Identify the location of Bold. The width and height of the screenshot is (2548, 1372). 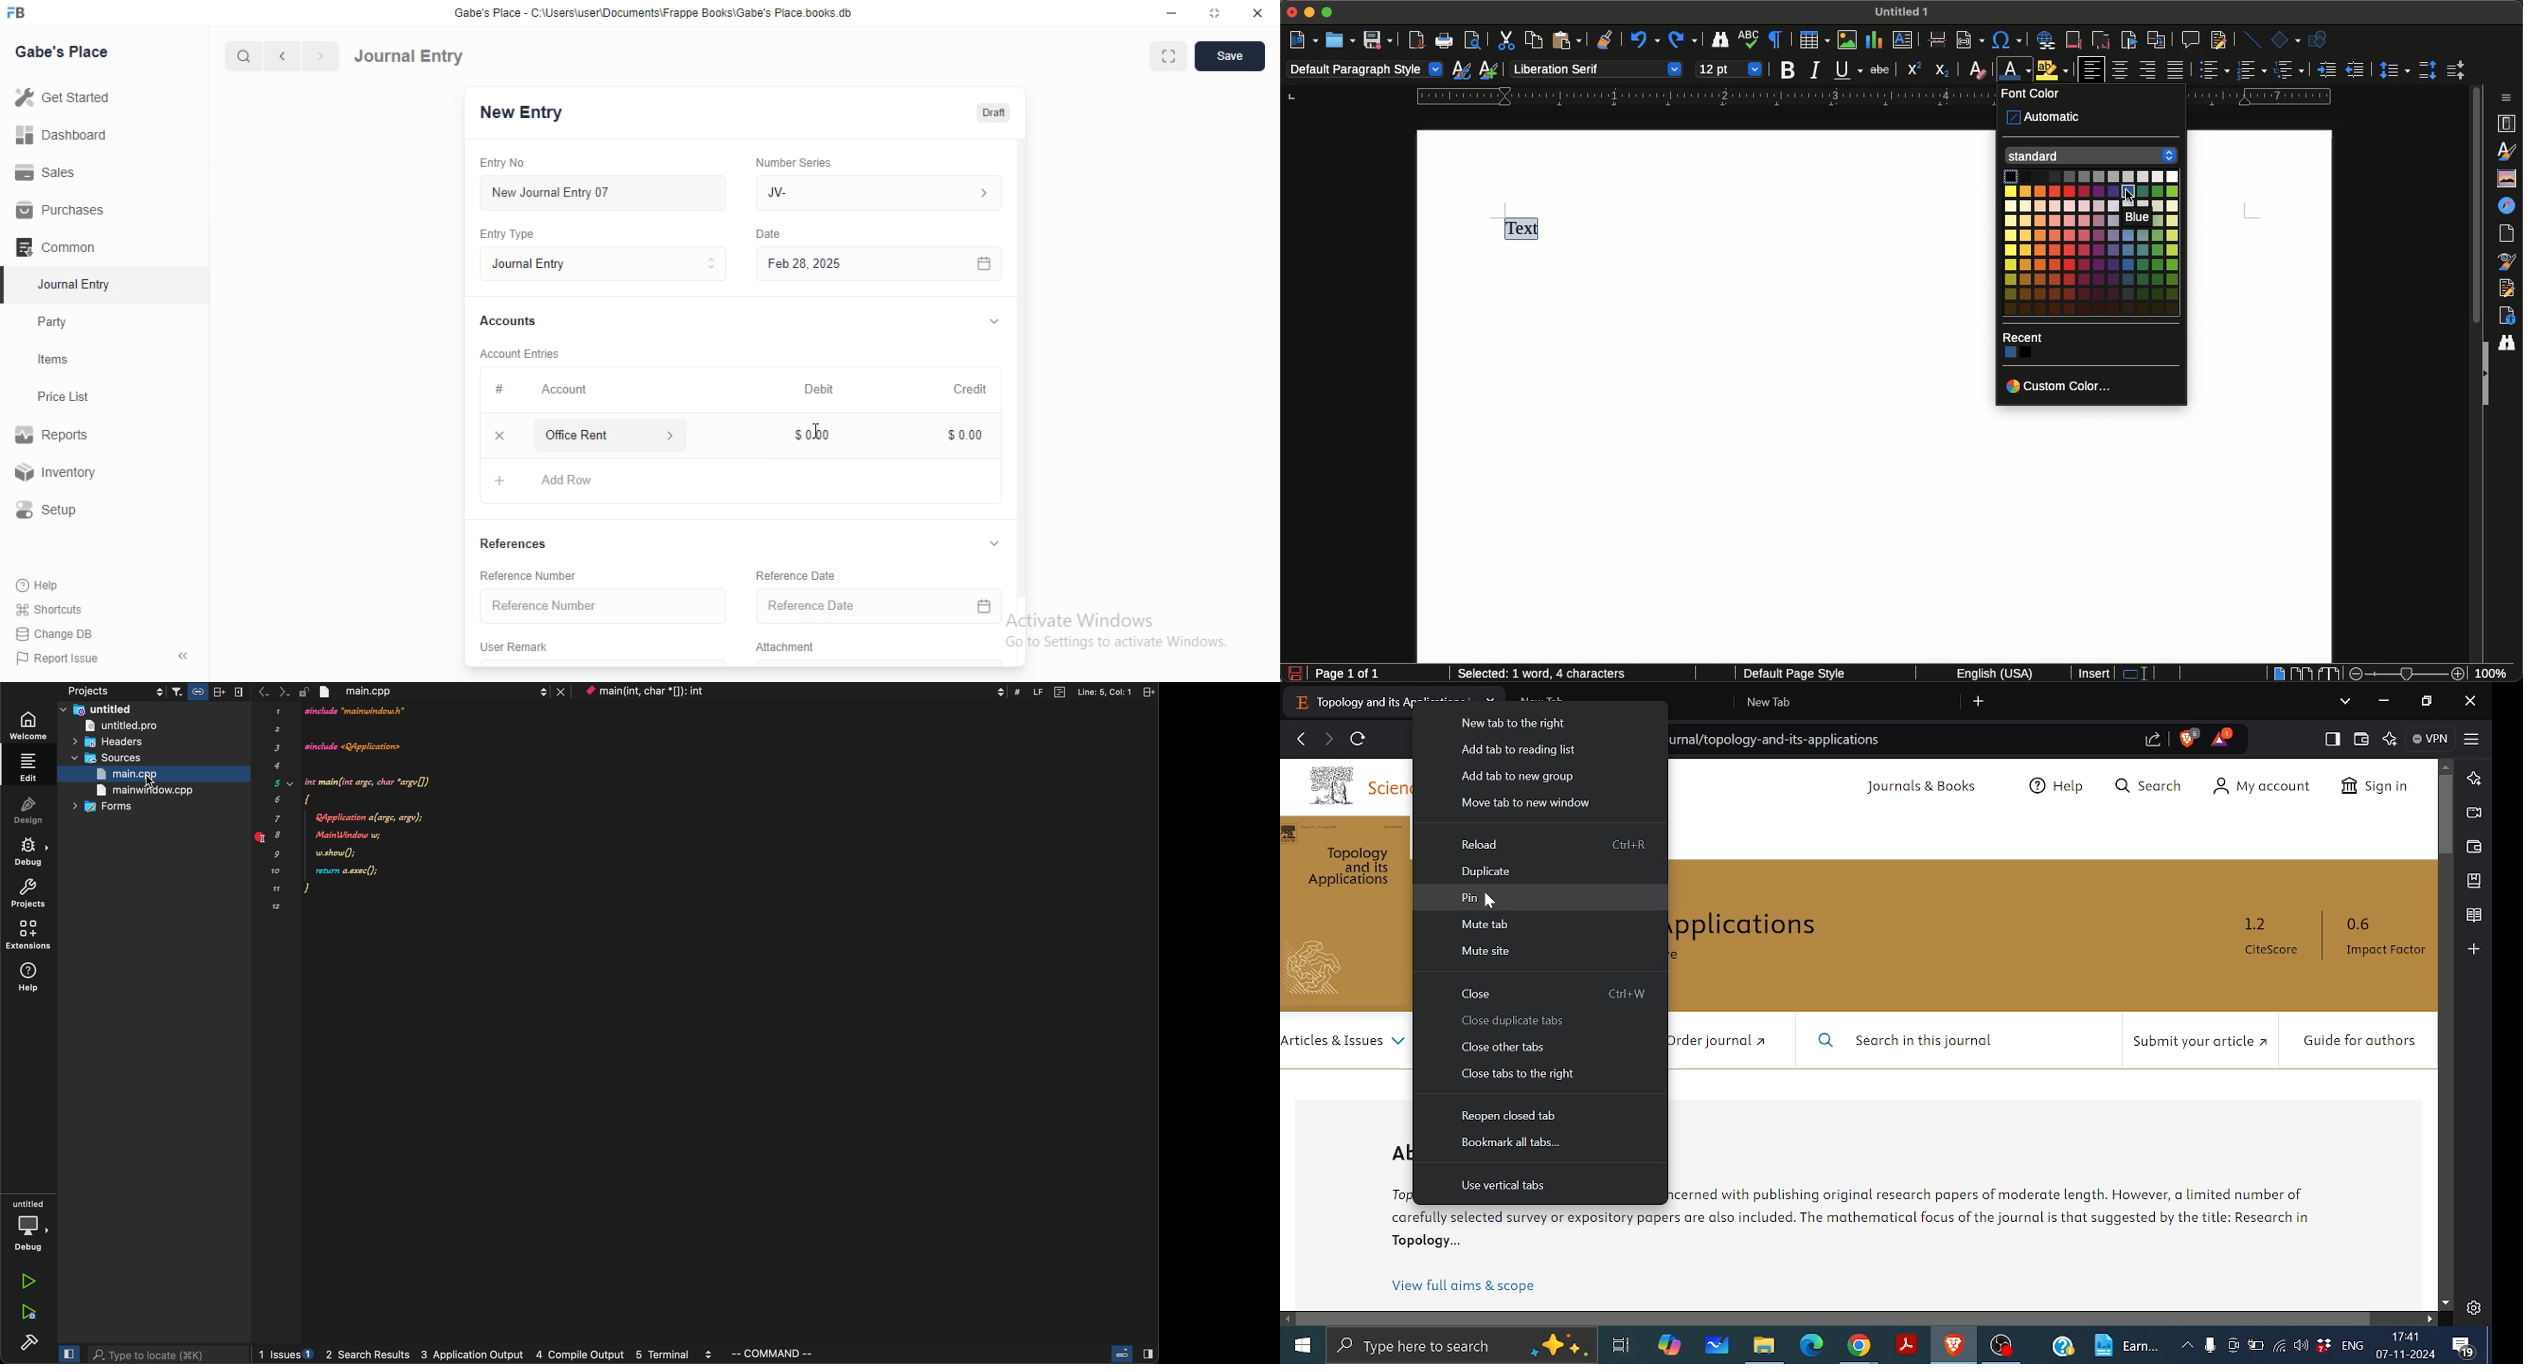
(1788, 71).